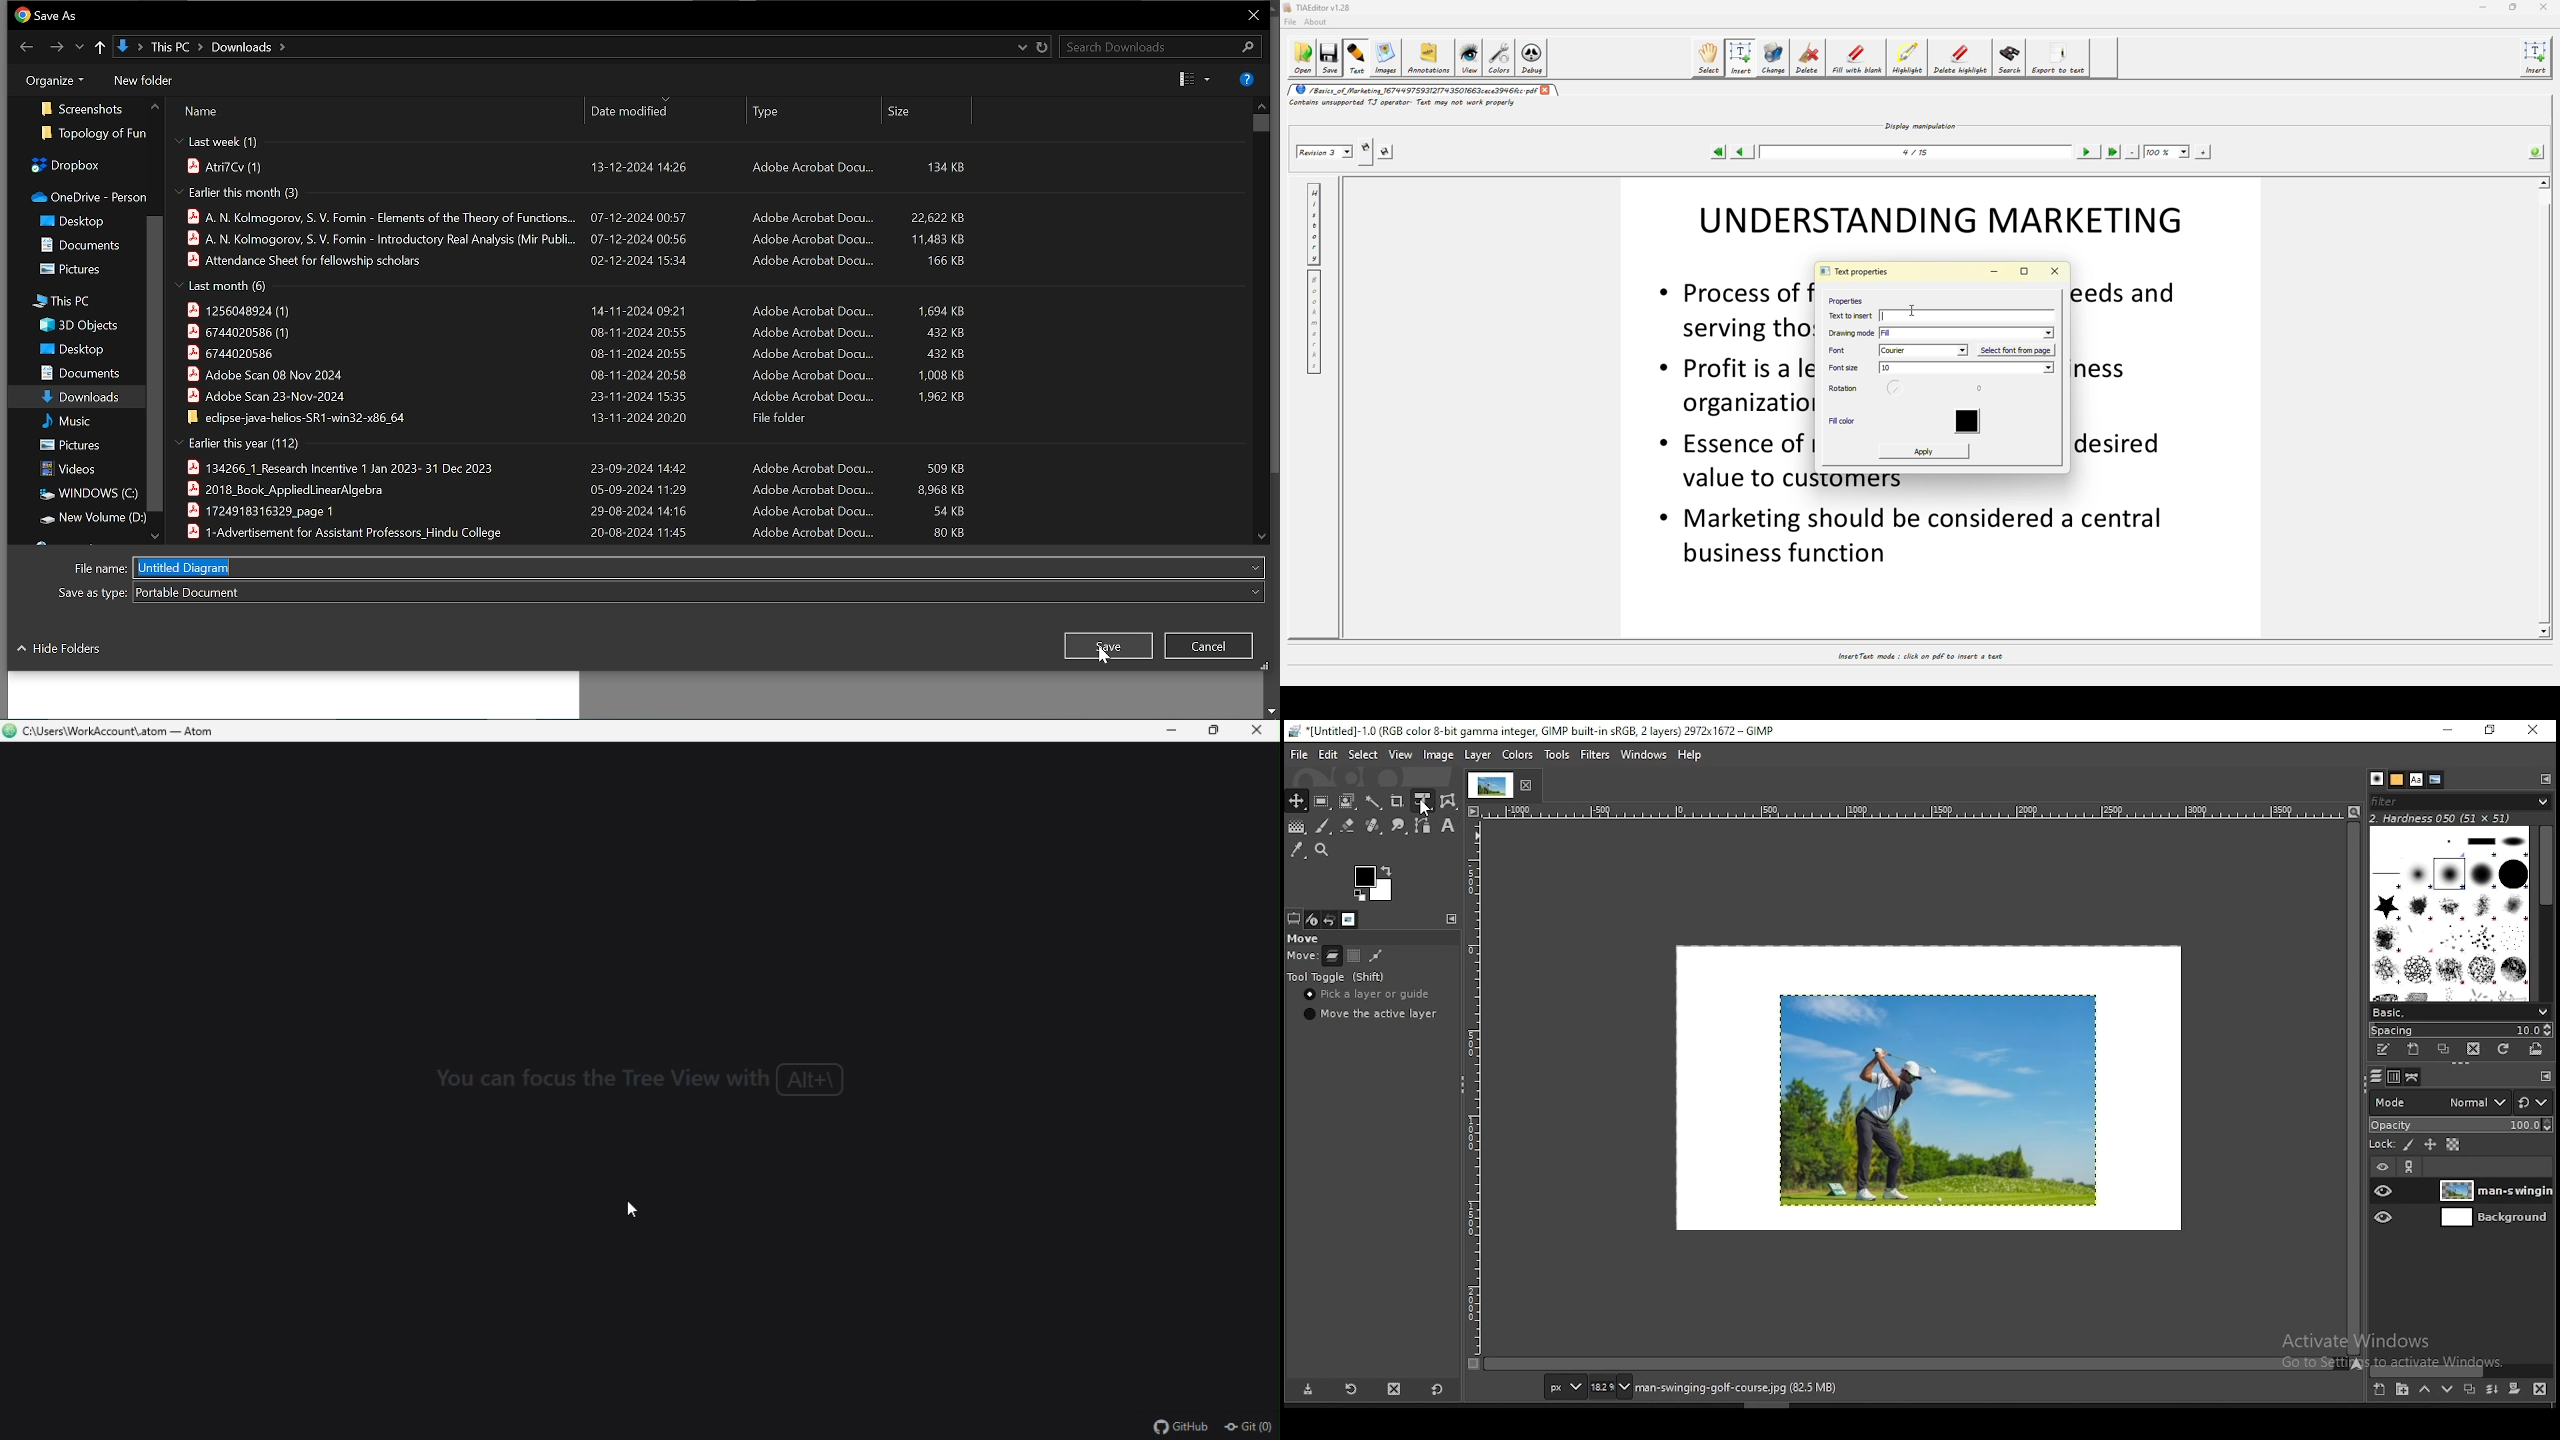 Image resolution: width=2576 pixels, height=1456 pixels. What do you see at coordinates (268, 395) in the screenshot?
I see `§ Adobe Scan 23-Nov-2024` at bounding box center [268, 395].